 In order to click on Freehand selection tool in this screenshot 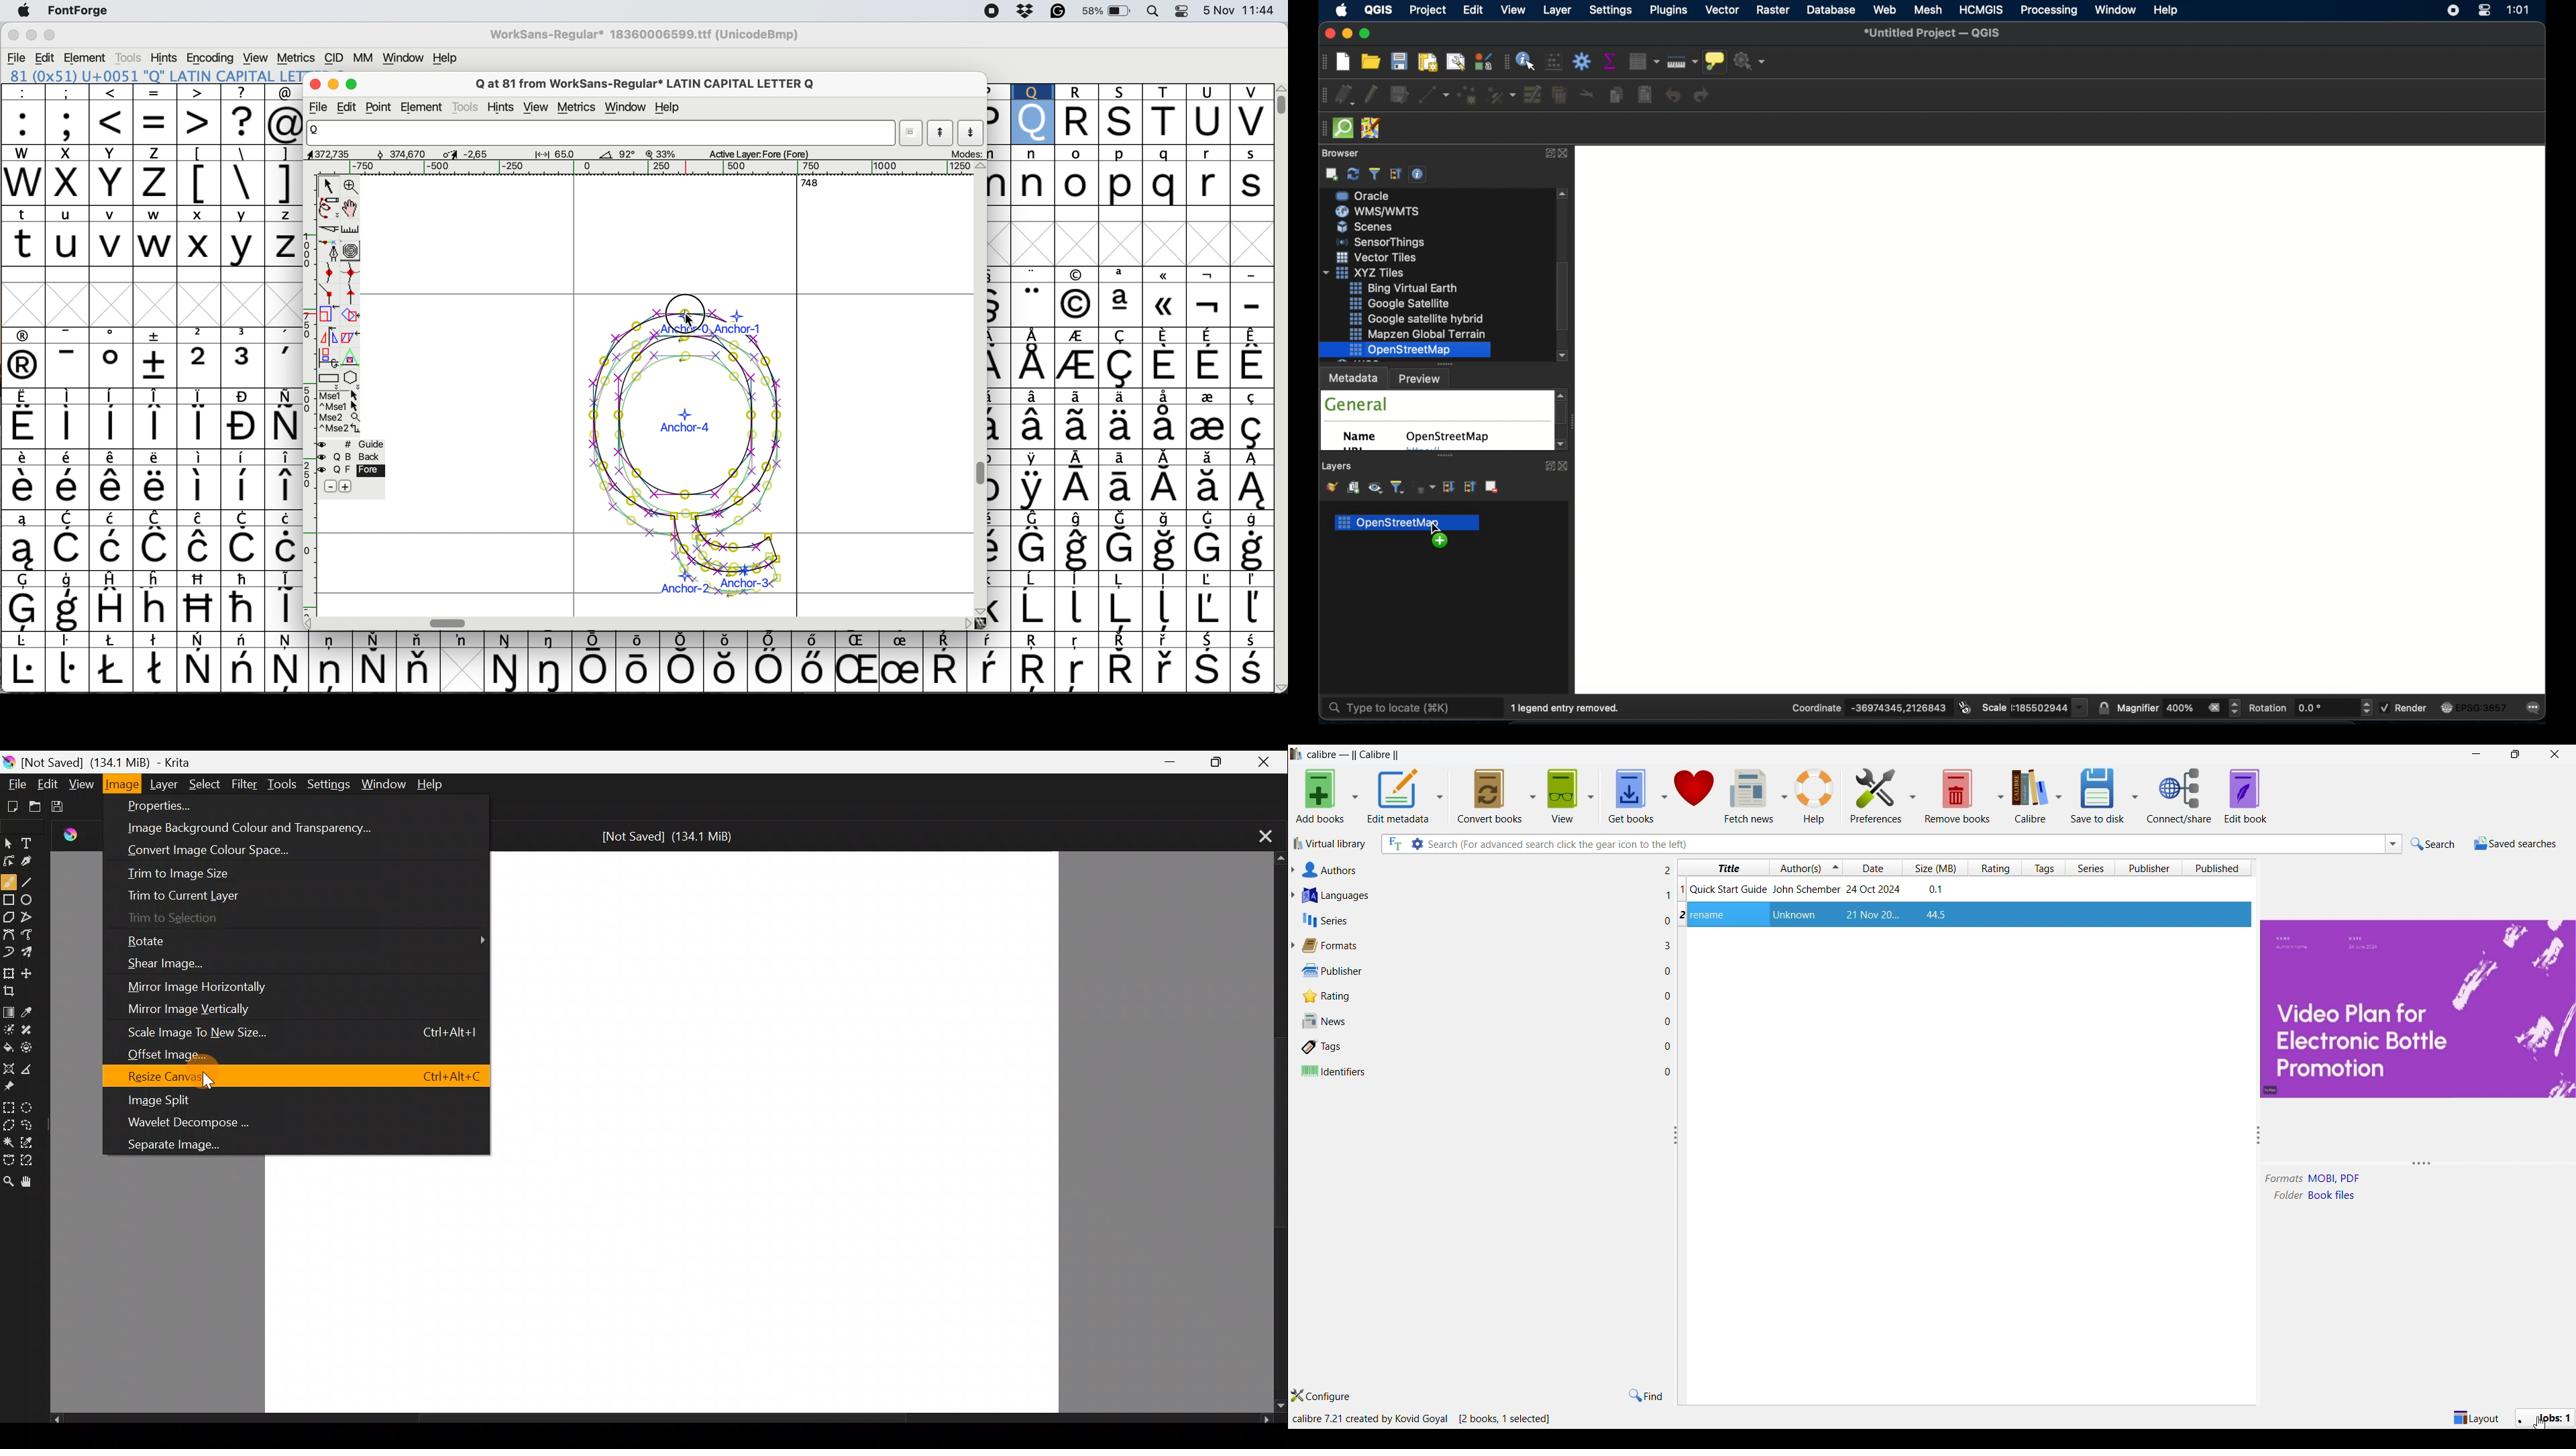, I will do `click(32, 1122)`.